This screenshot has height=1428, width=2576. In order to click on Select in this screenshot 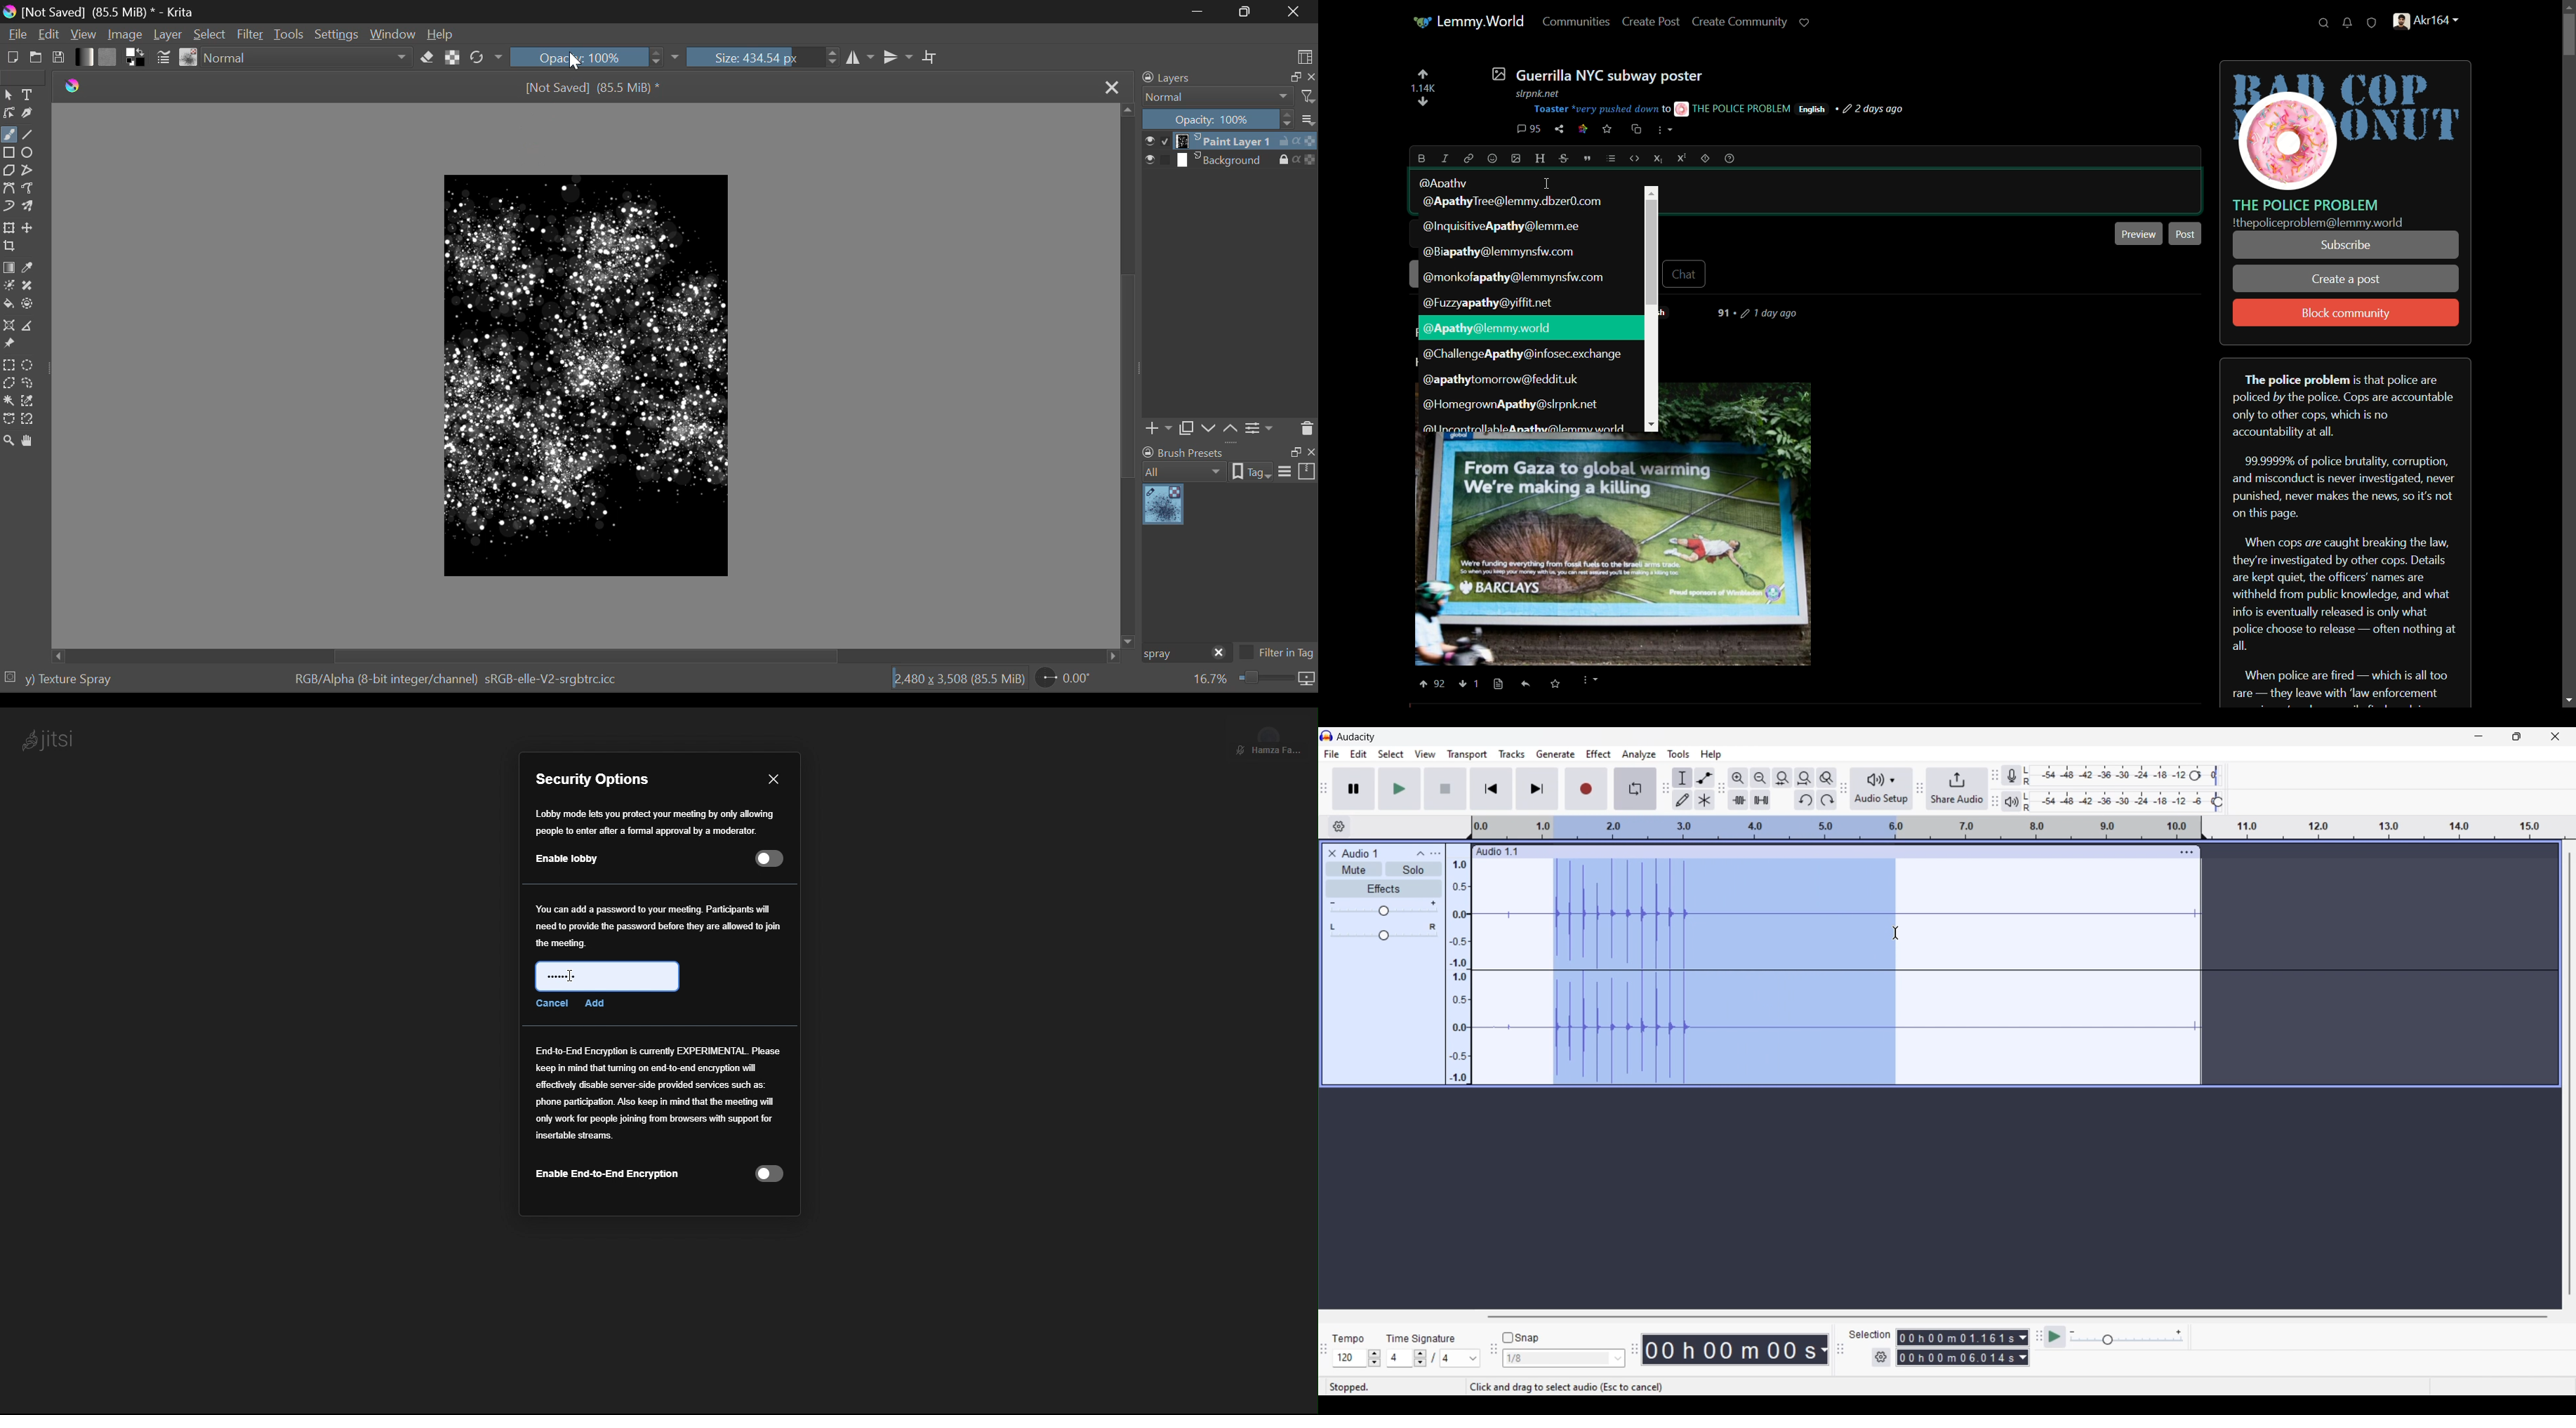, I will do `click(210, 34)`.